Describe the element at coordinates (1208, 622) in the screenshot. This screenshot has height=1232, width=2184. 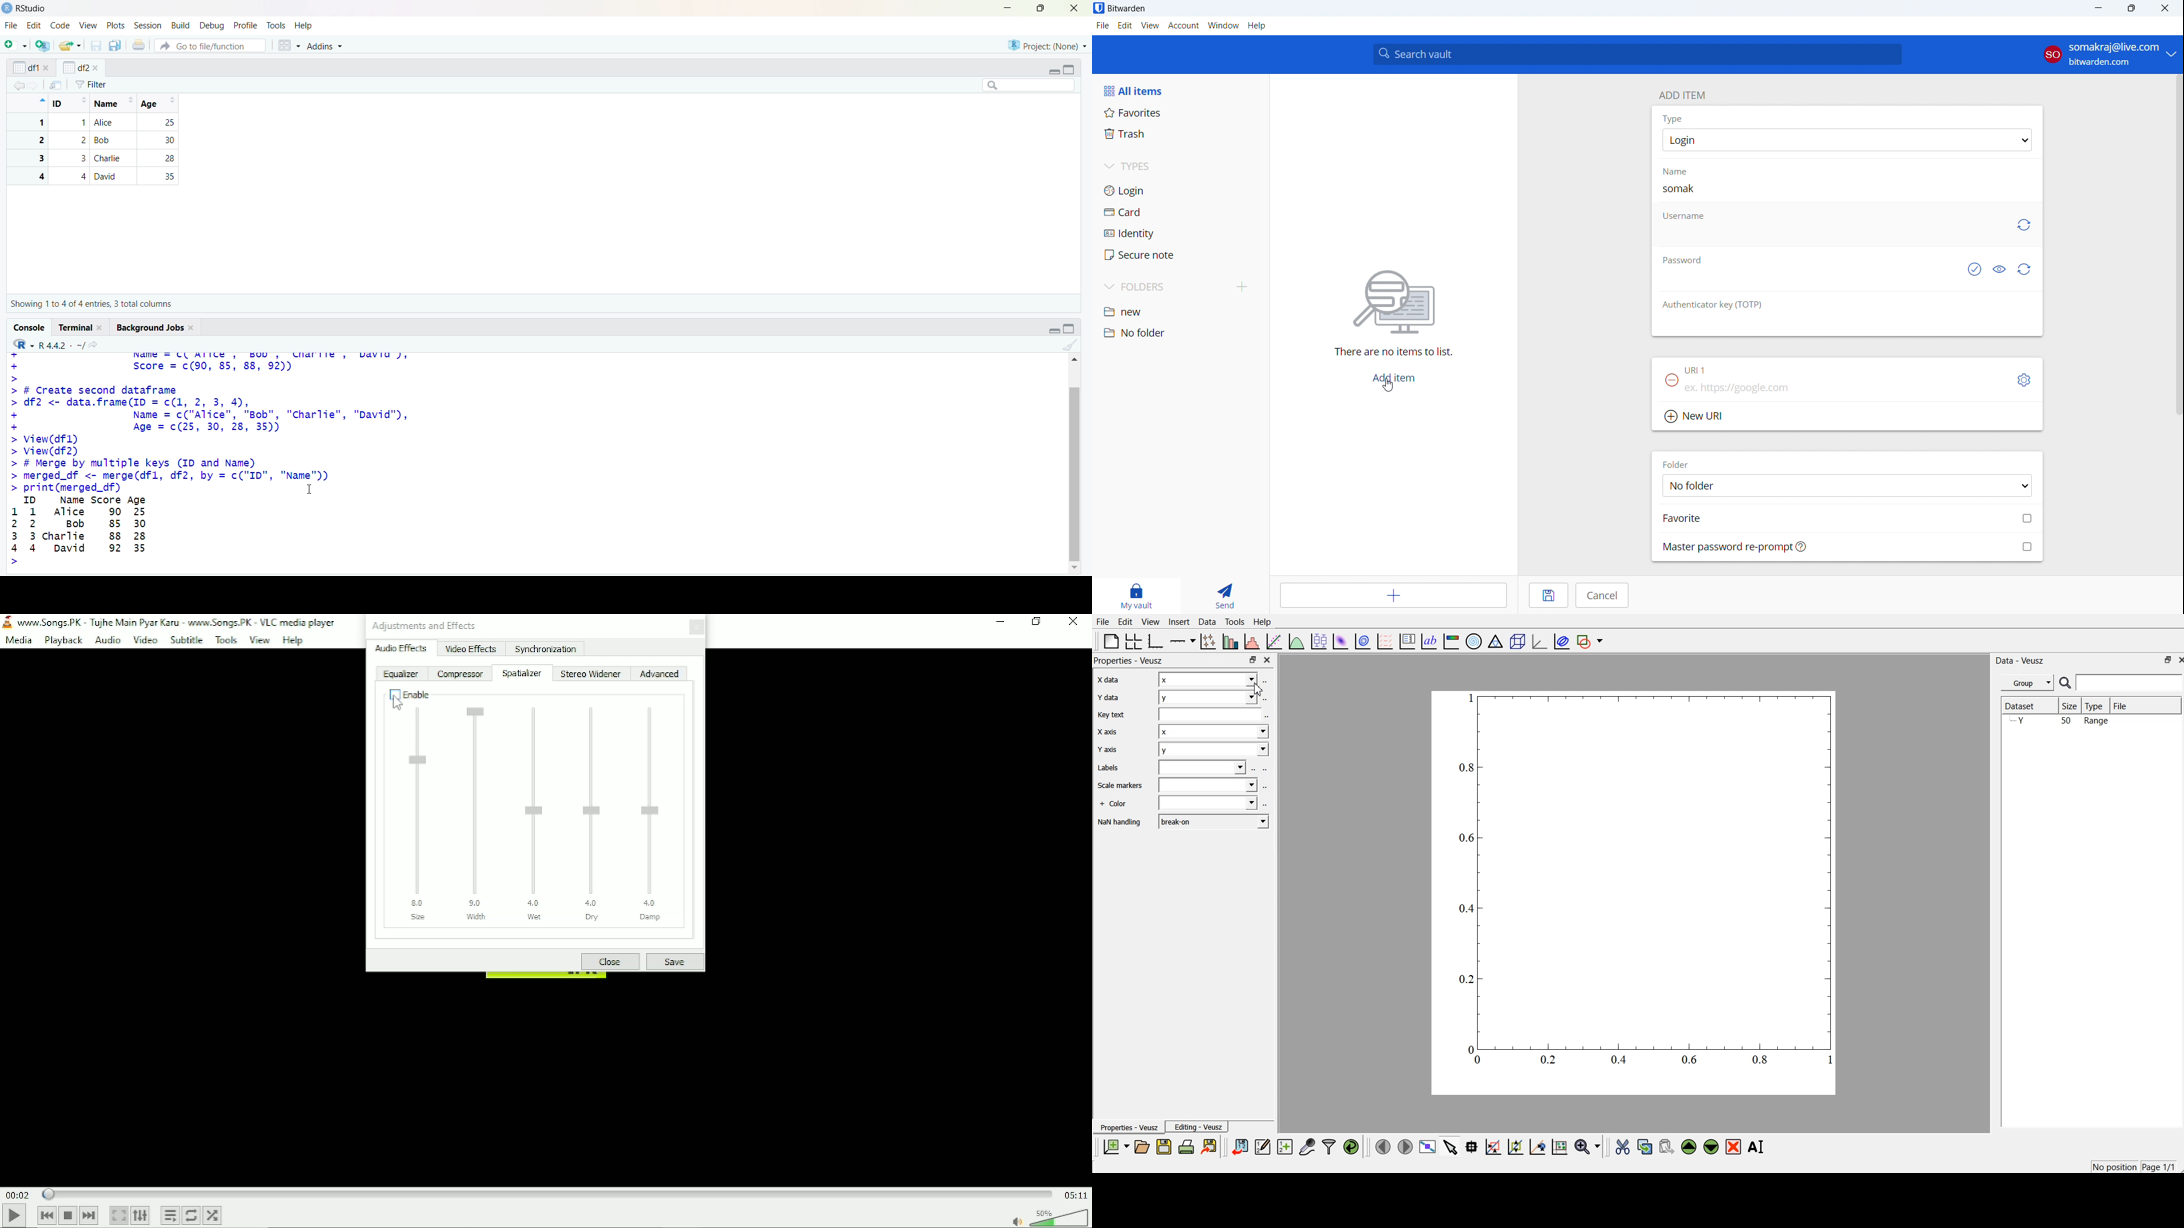
I see `Data` at that location.